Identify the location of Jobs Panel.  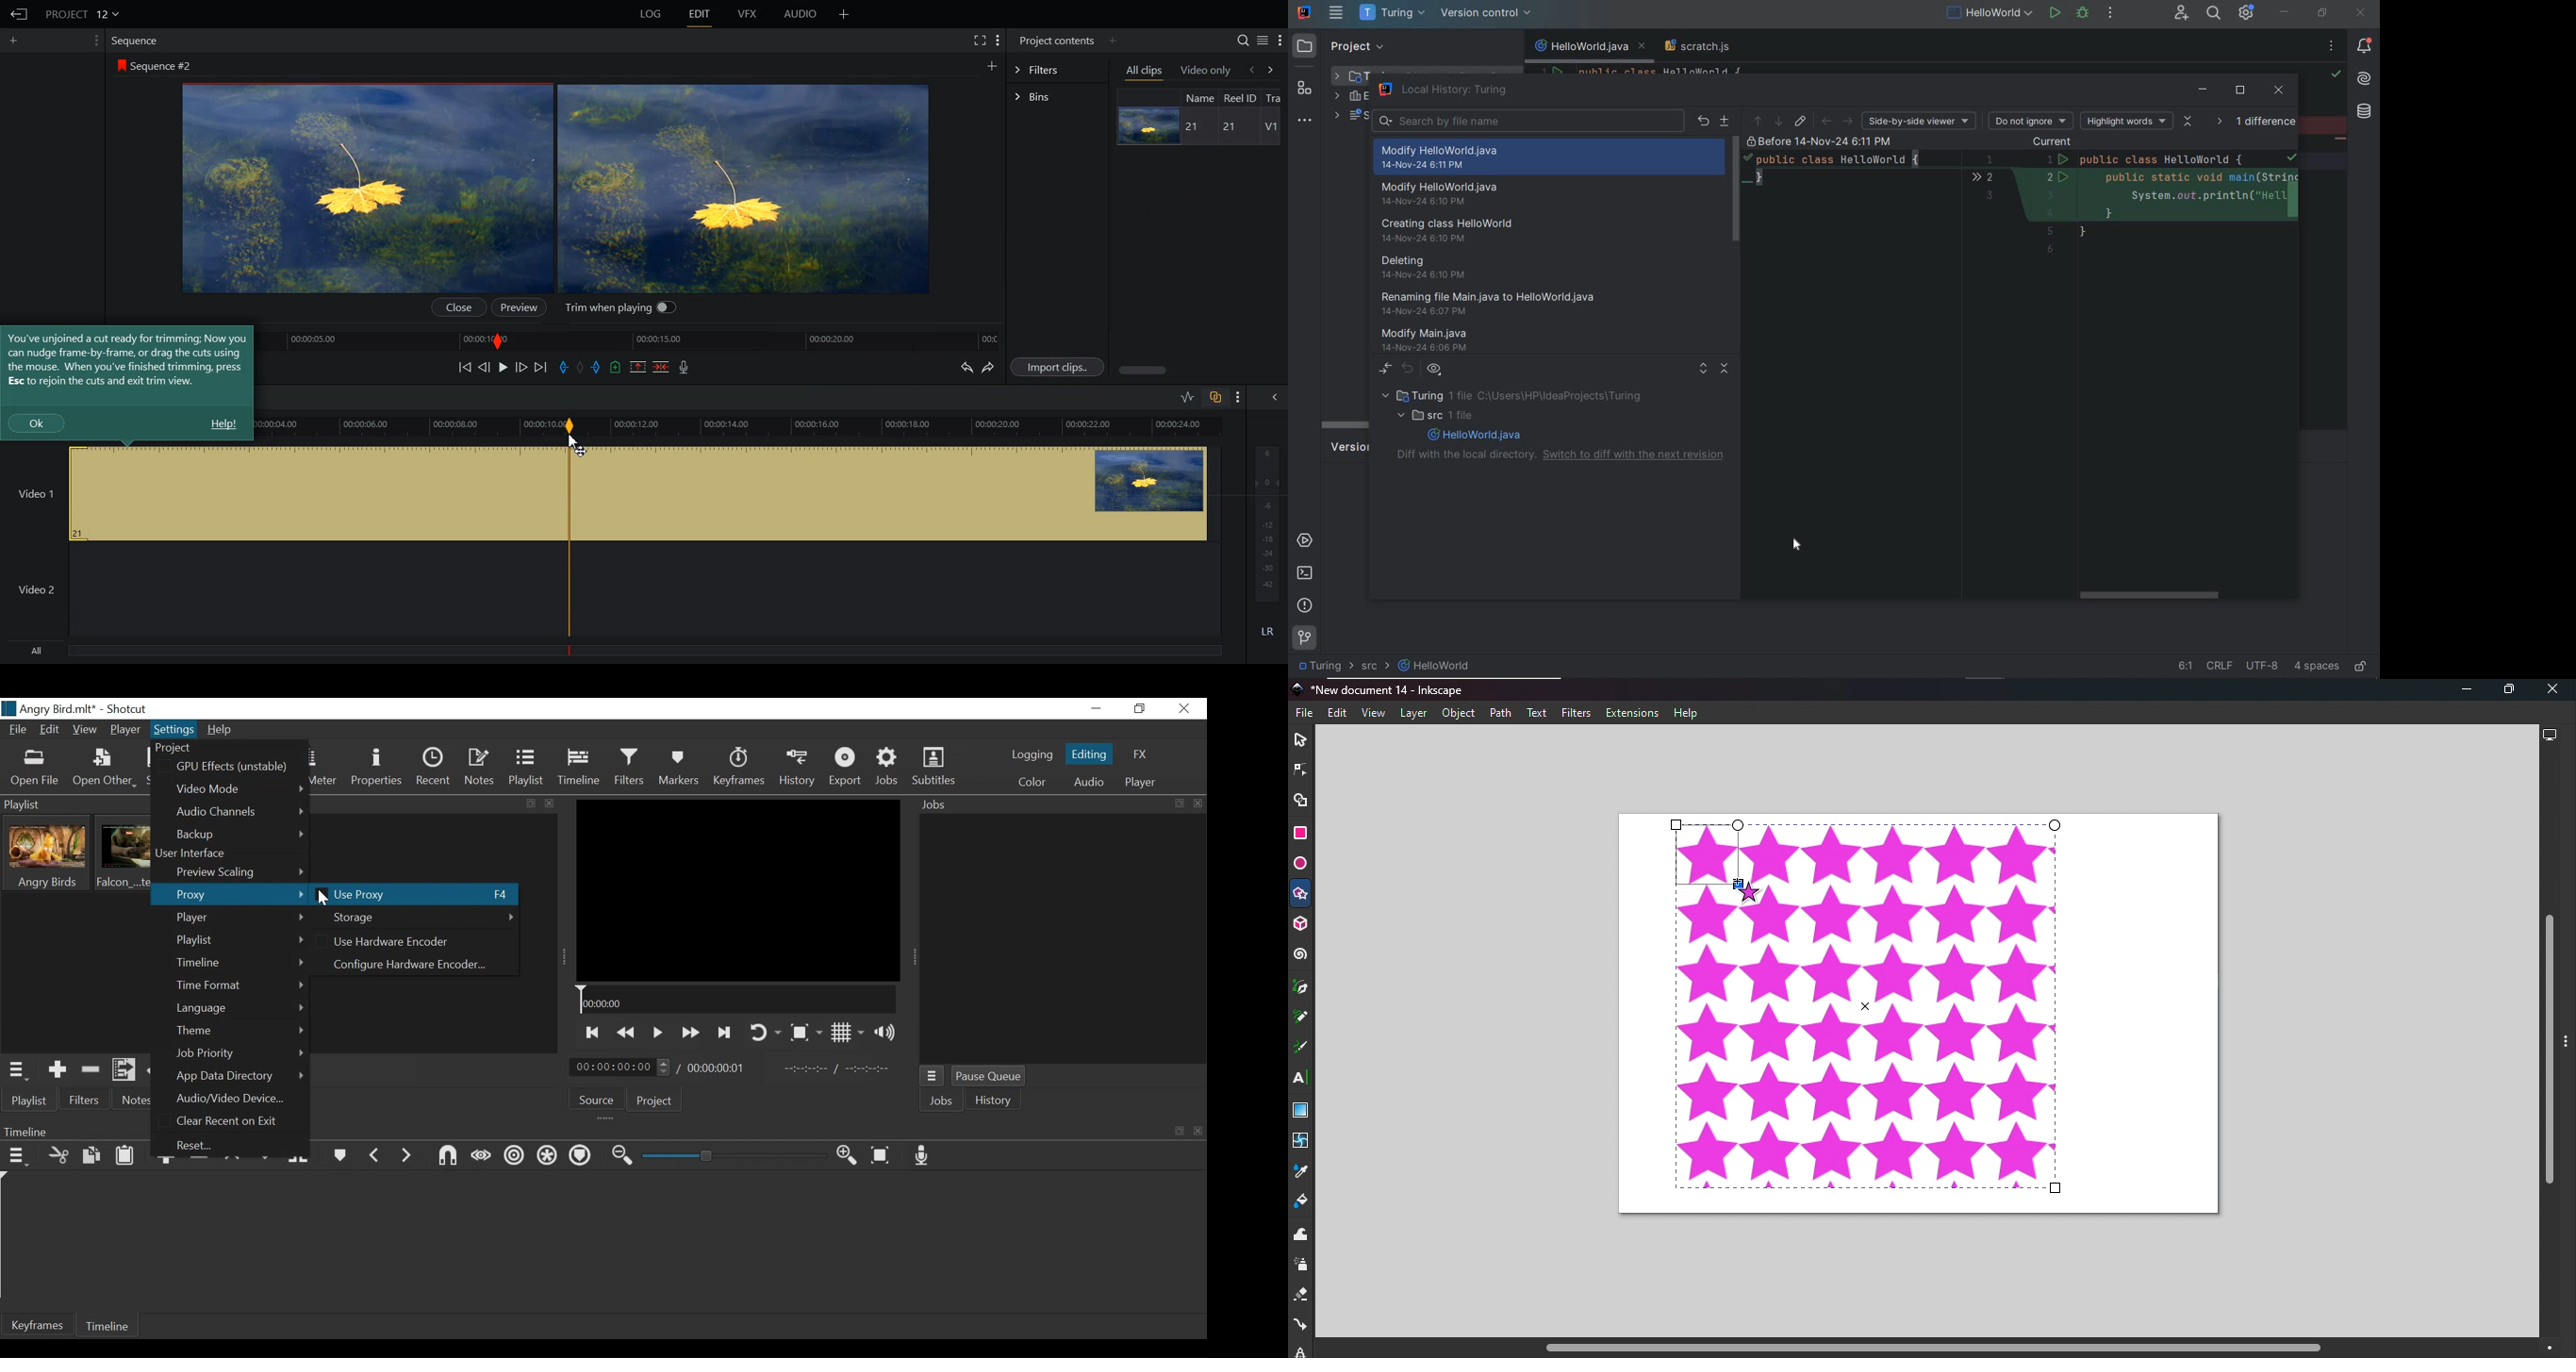
(1062, 940).